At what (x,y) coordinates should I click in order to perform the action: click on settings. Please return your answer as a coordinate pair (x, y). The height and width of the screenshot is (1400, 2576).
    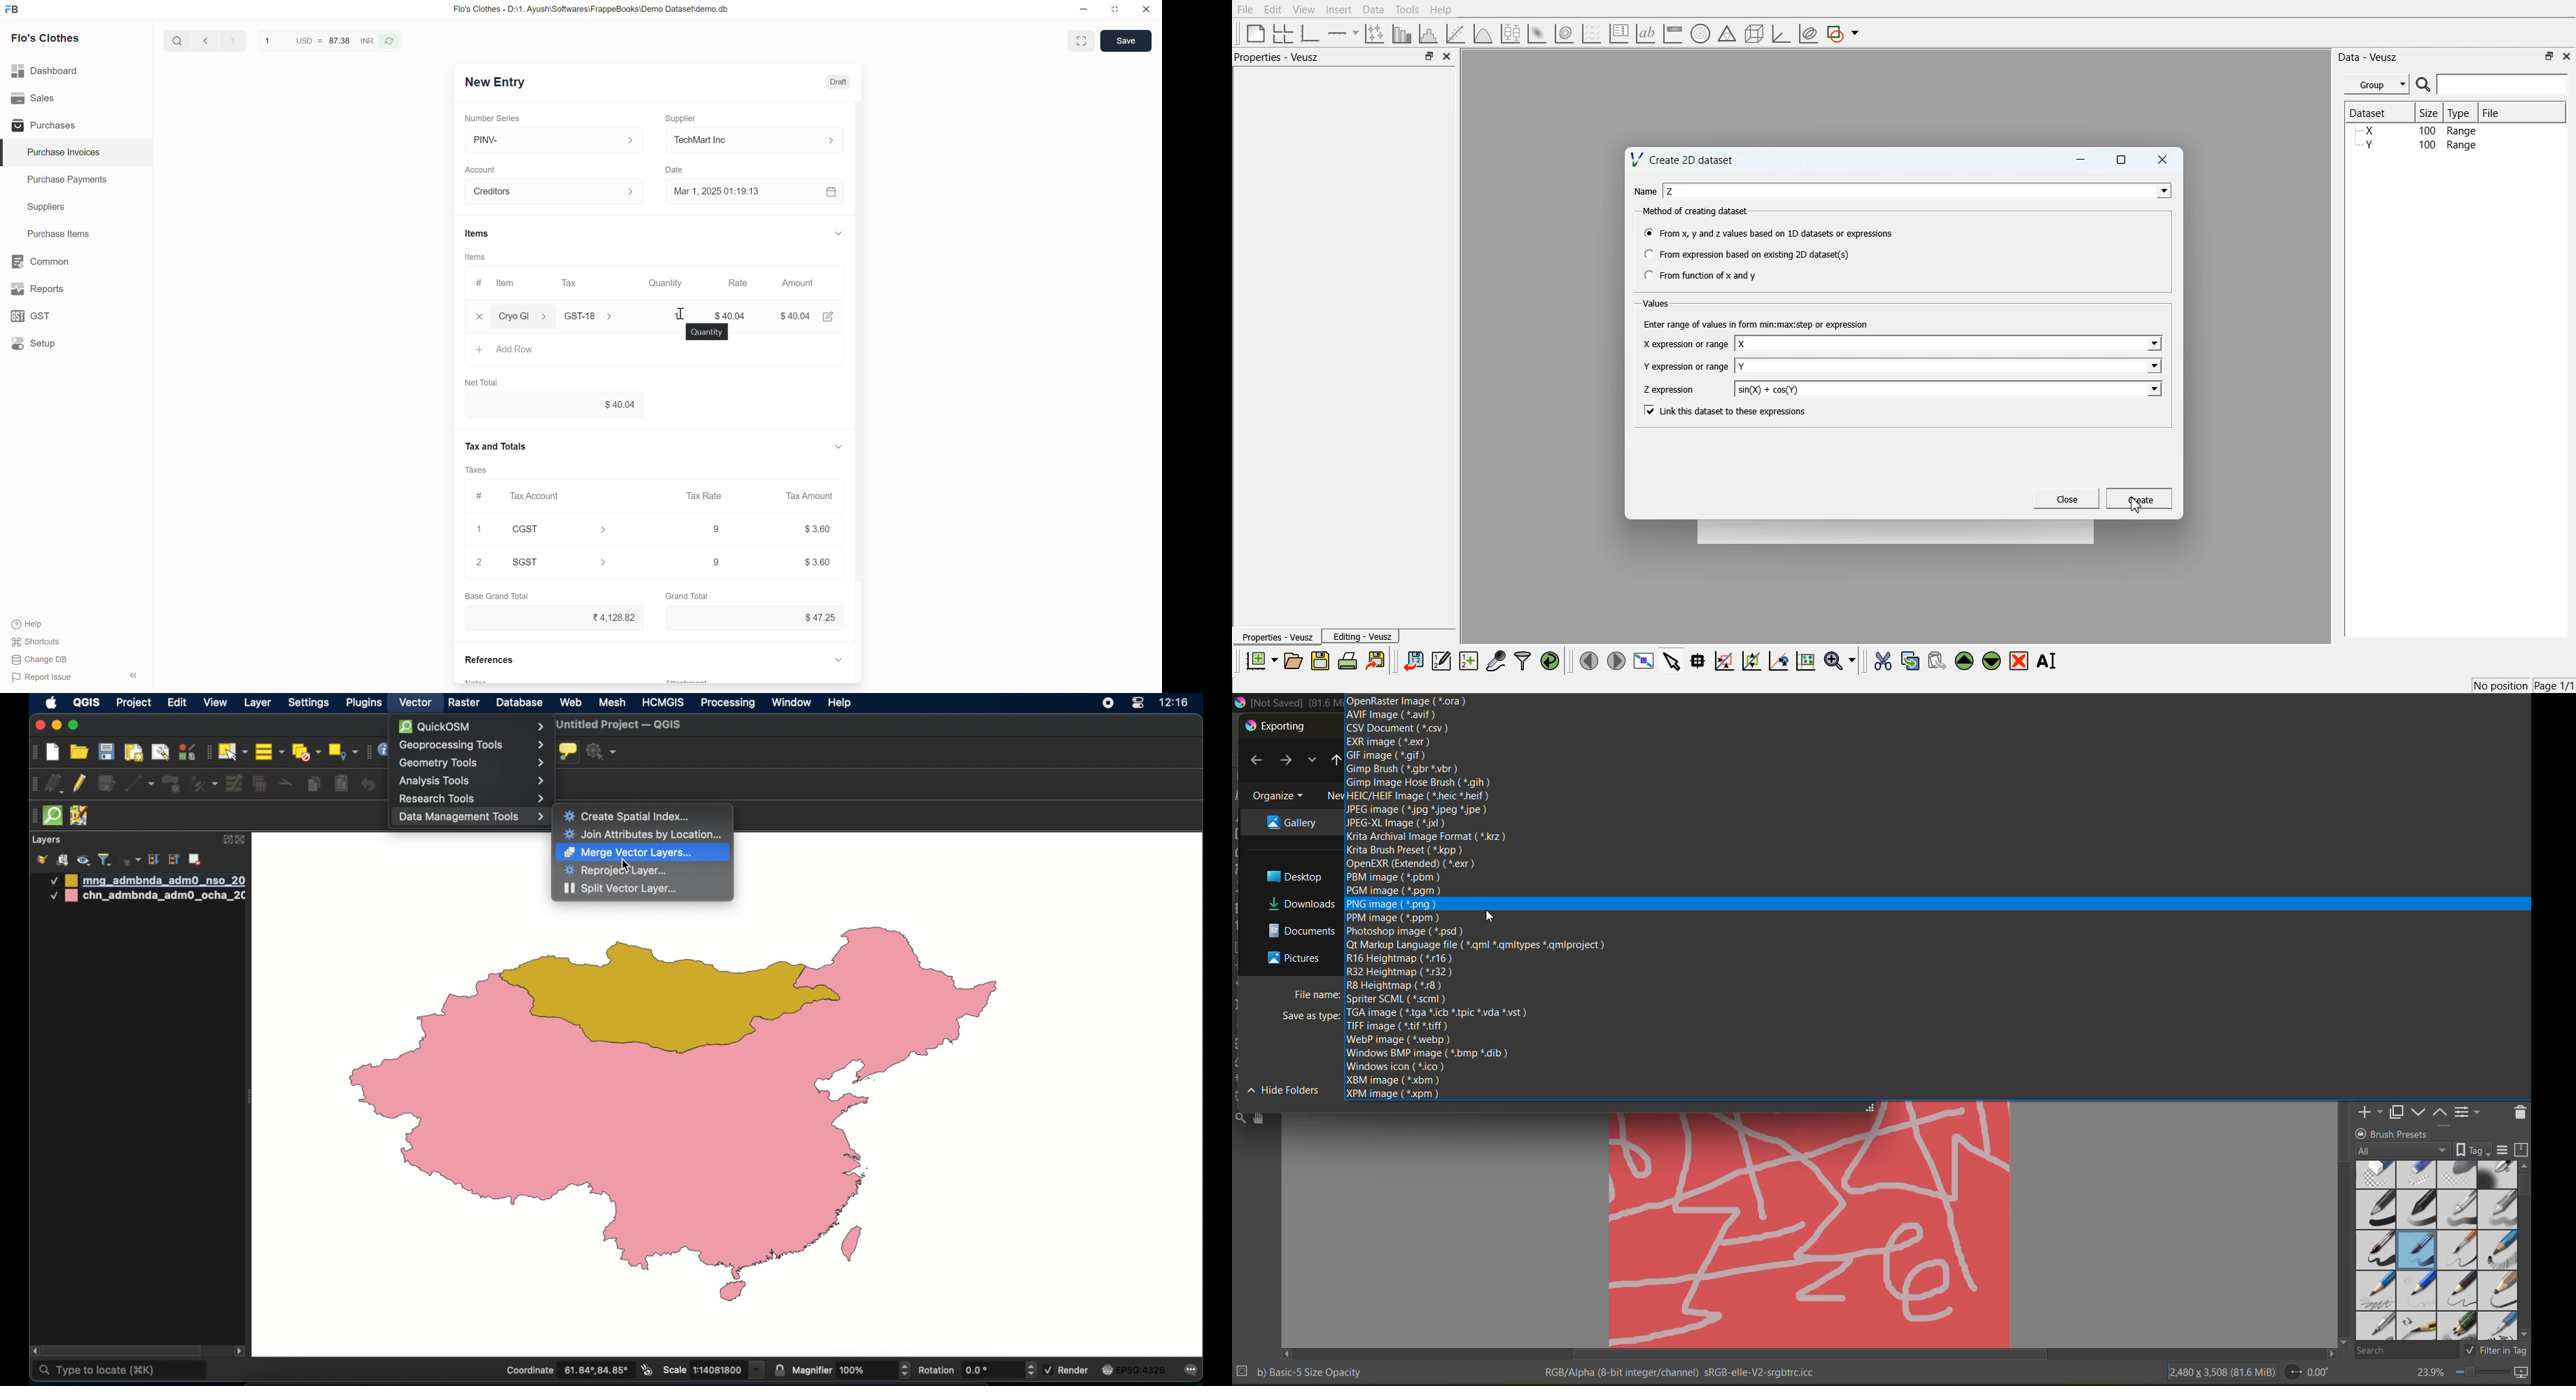
    Looking at the image, I should click on (310, 704).